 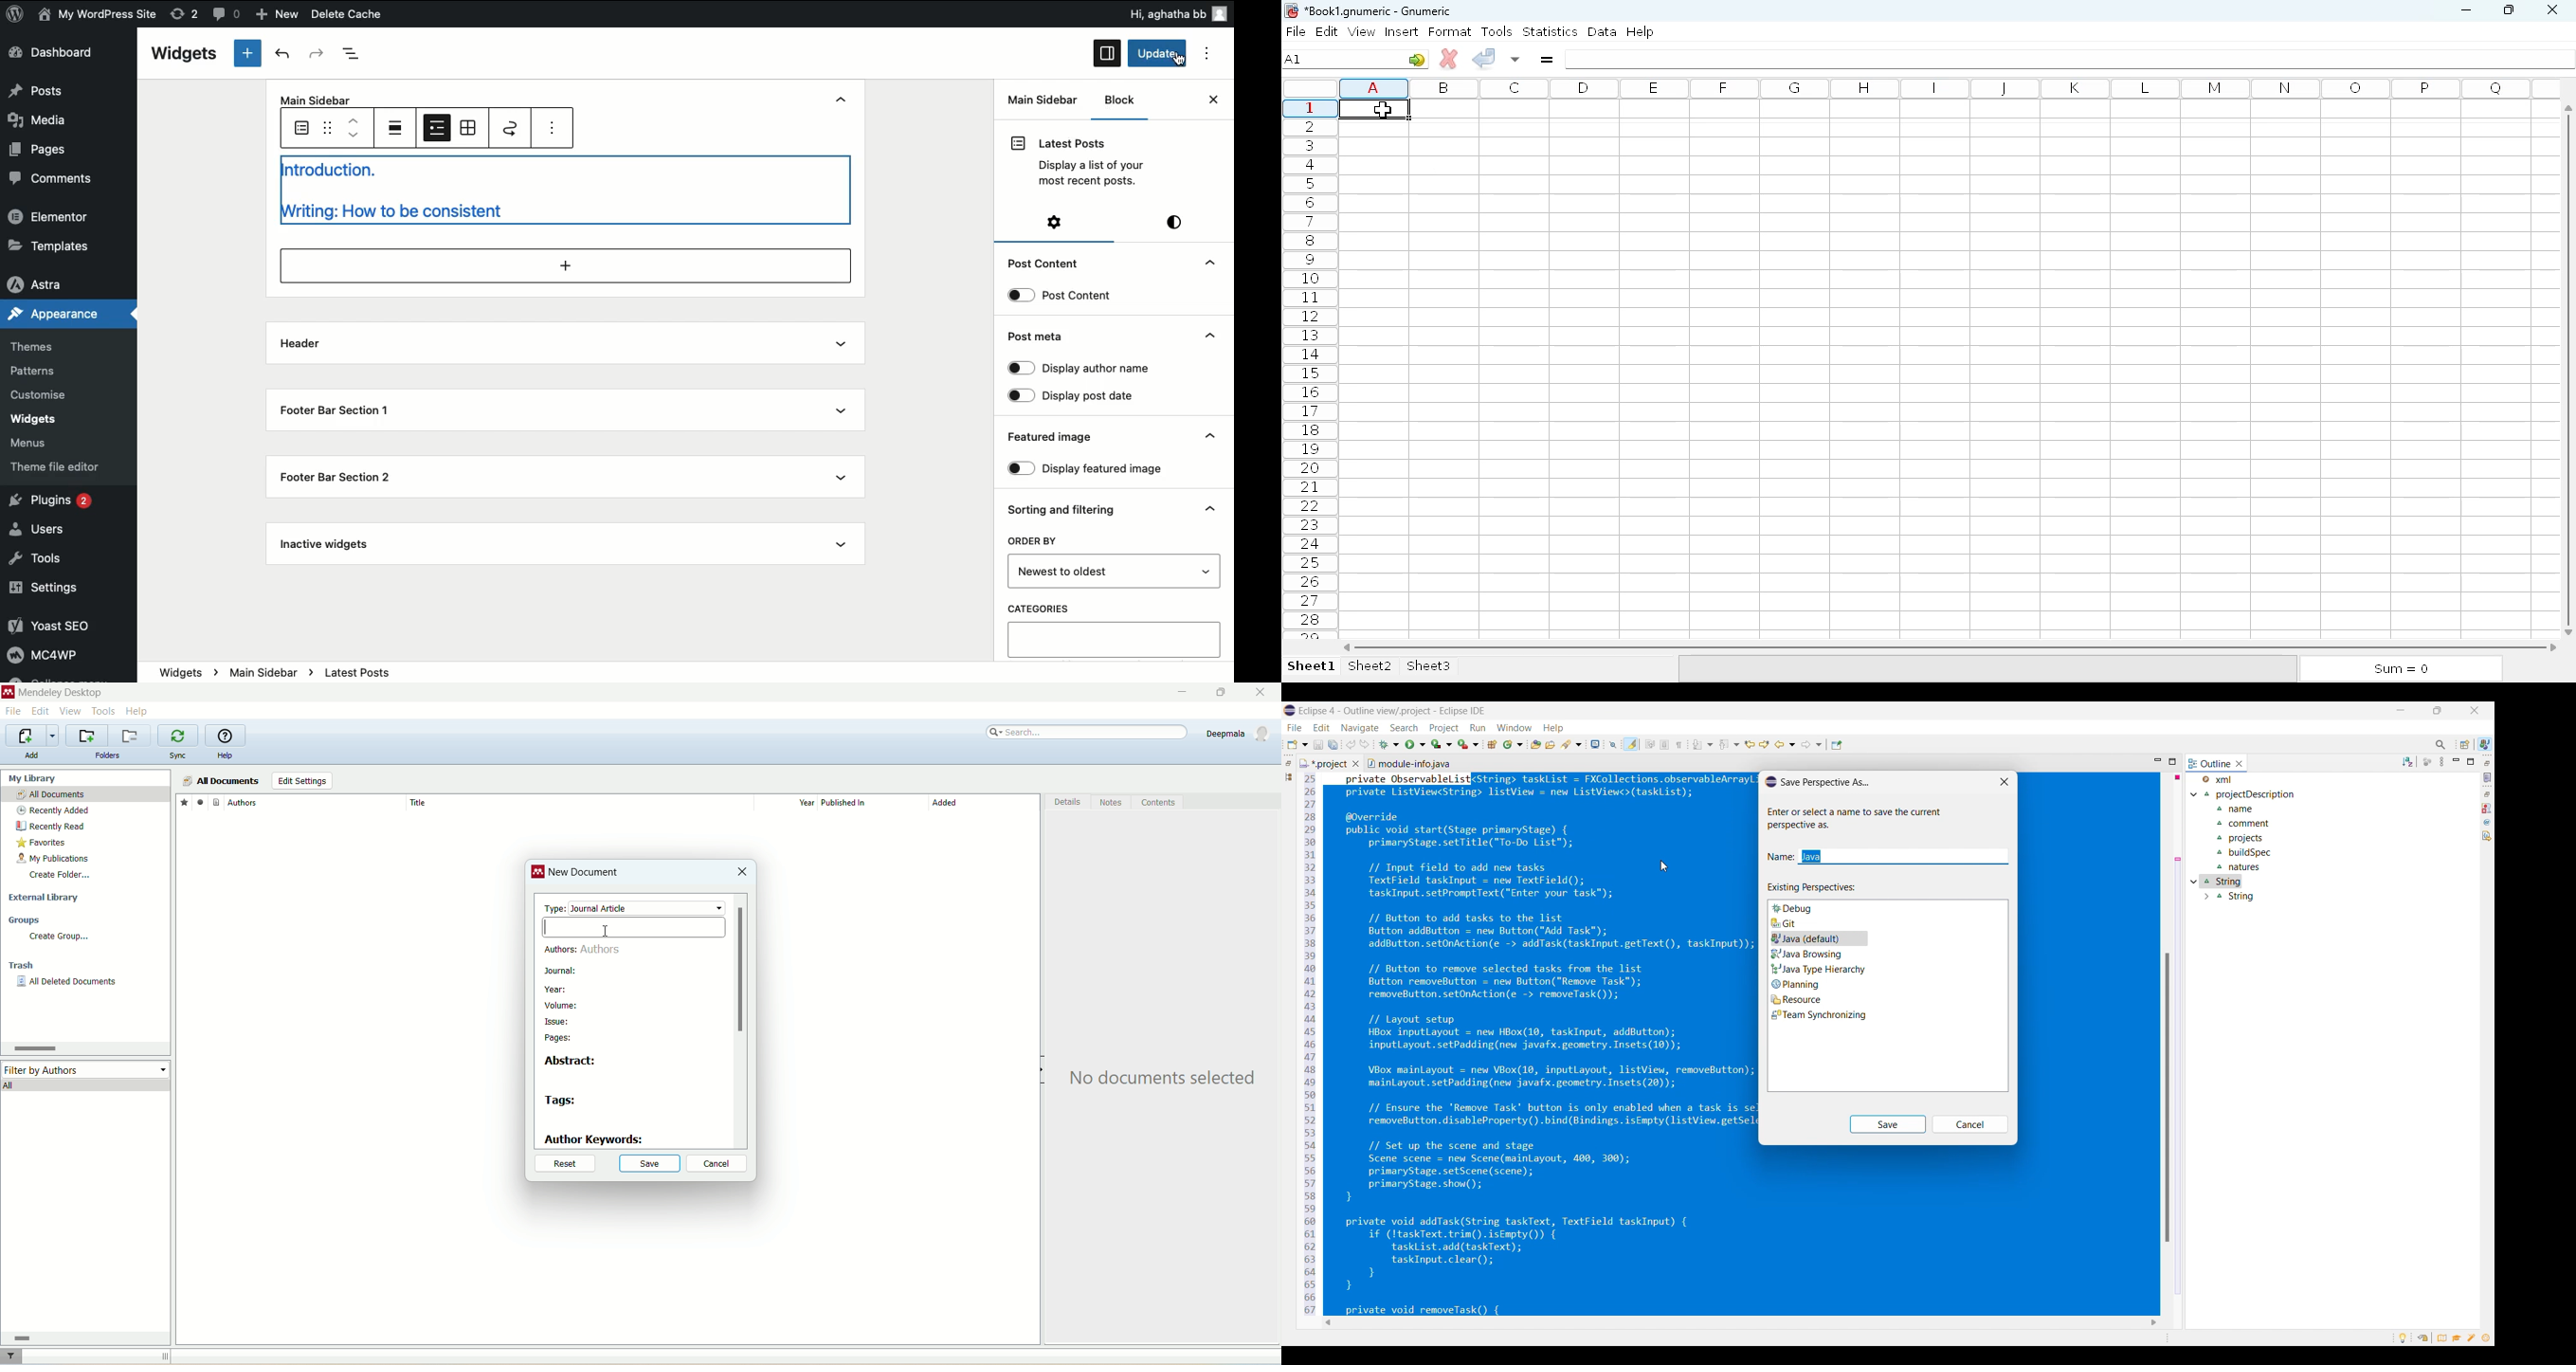 What do you see at coordinates (556, 125) in the screenshot?
I see `options` at bounding box center [556, 125].